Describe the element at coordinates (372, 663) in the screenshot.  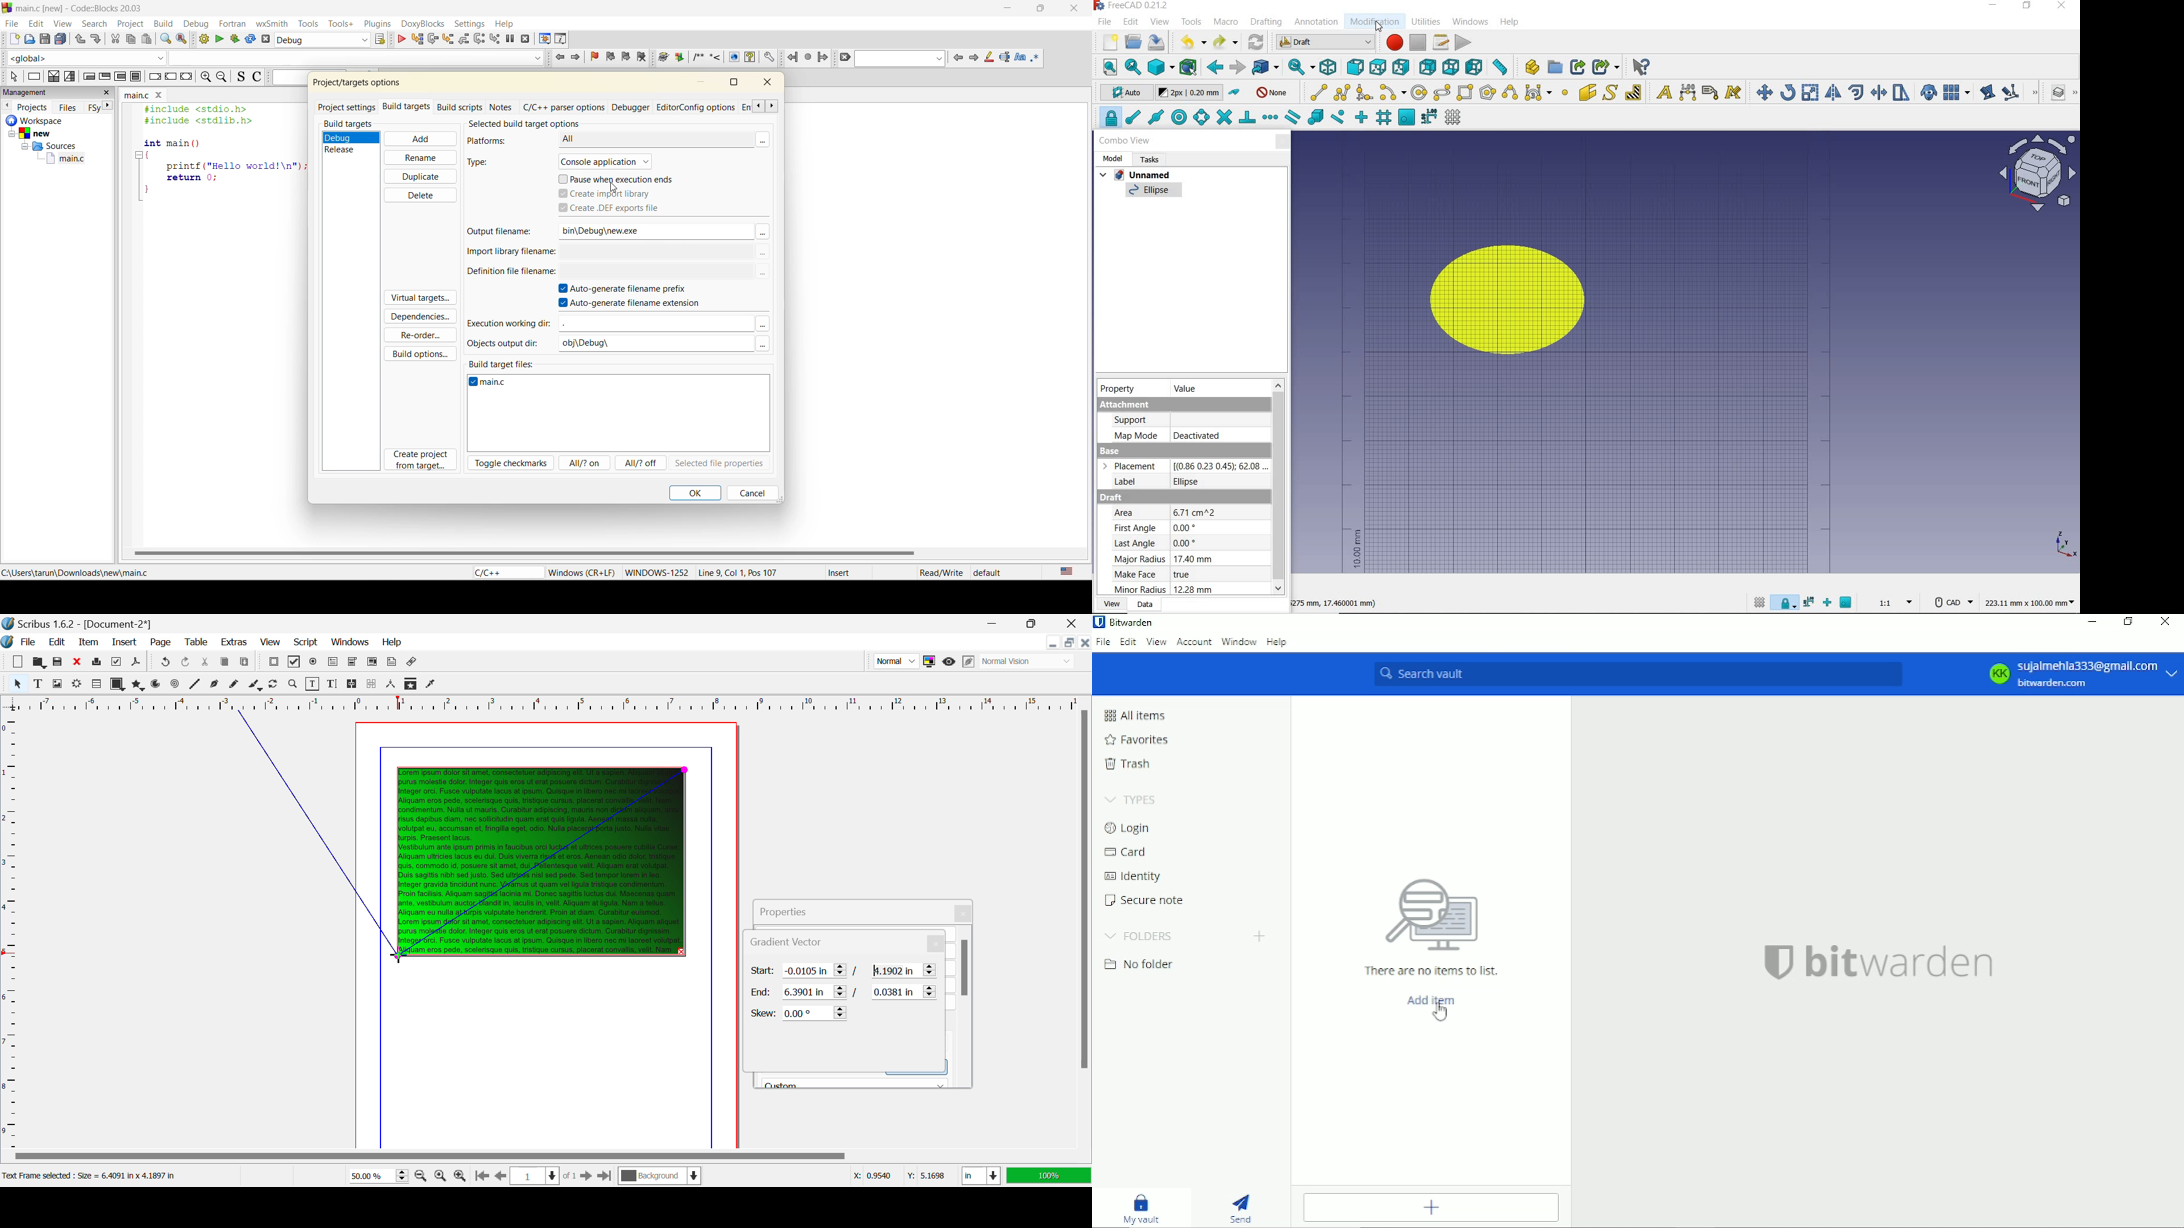
I see `Pdf List Box` at that location.